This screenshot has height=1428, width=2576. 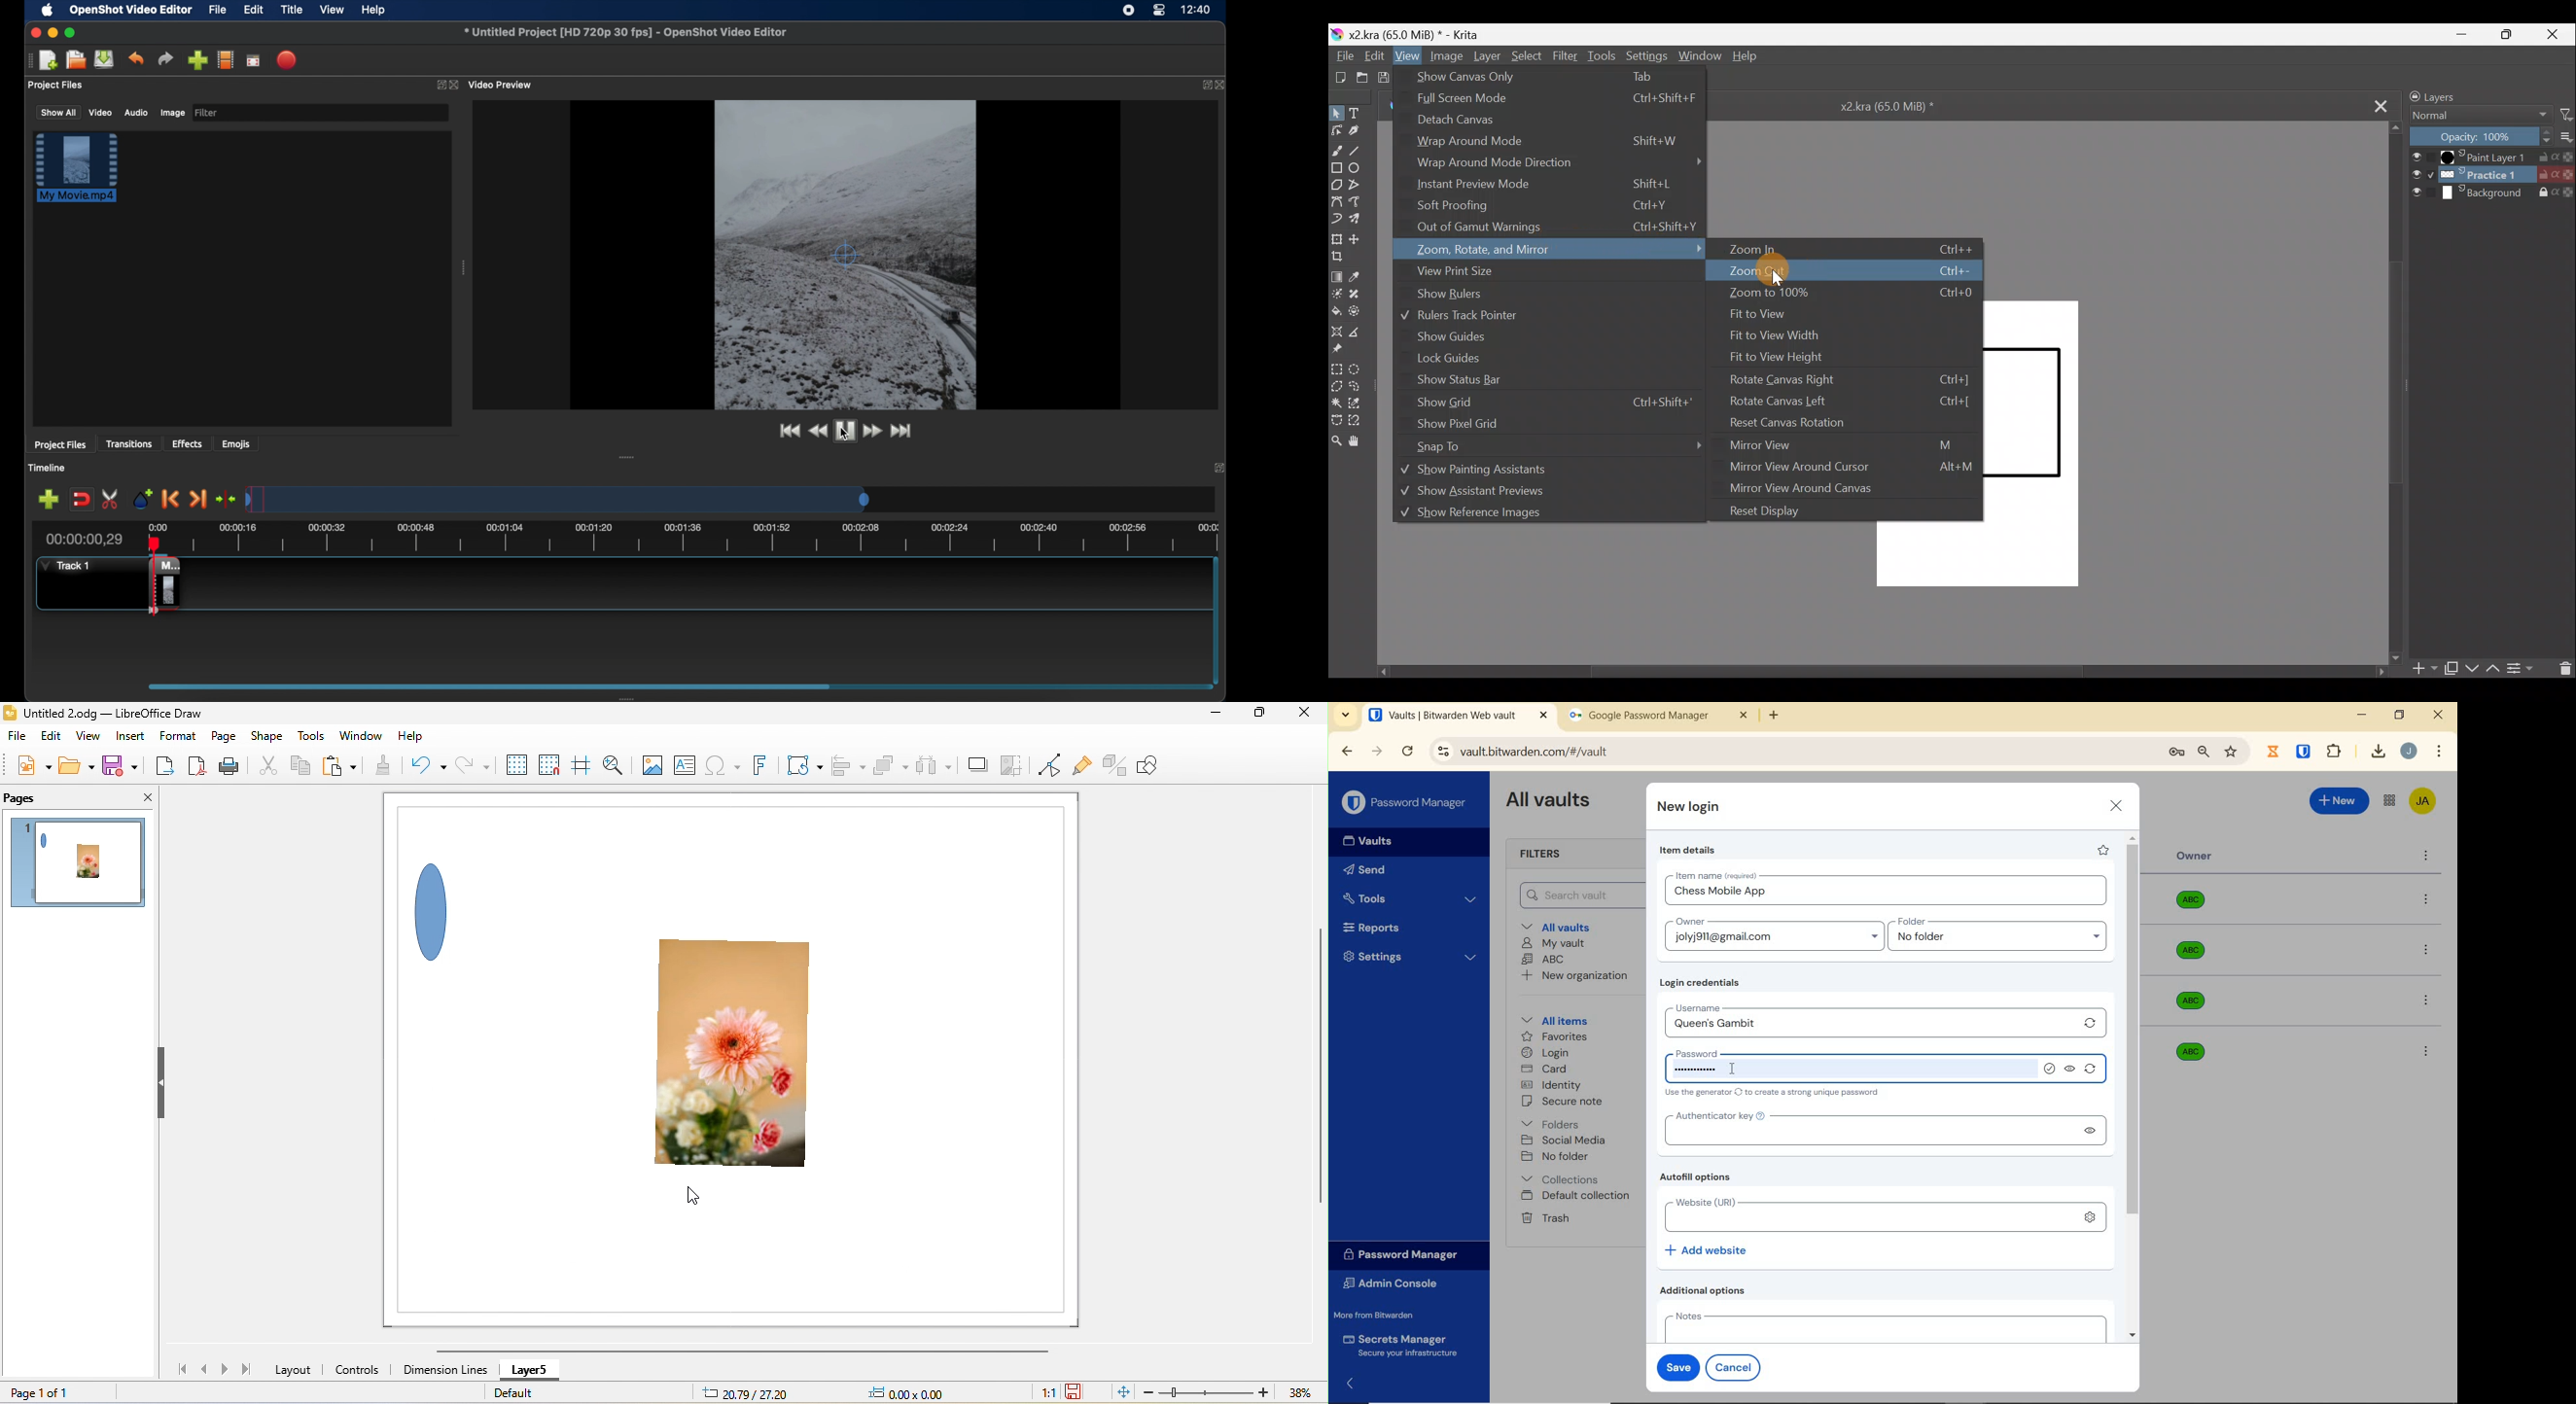 I want to click on zoom and pan, so click(x=602, y=765).